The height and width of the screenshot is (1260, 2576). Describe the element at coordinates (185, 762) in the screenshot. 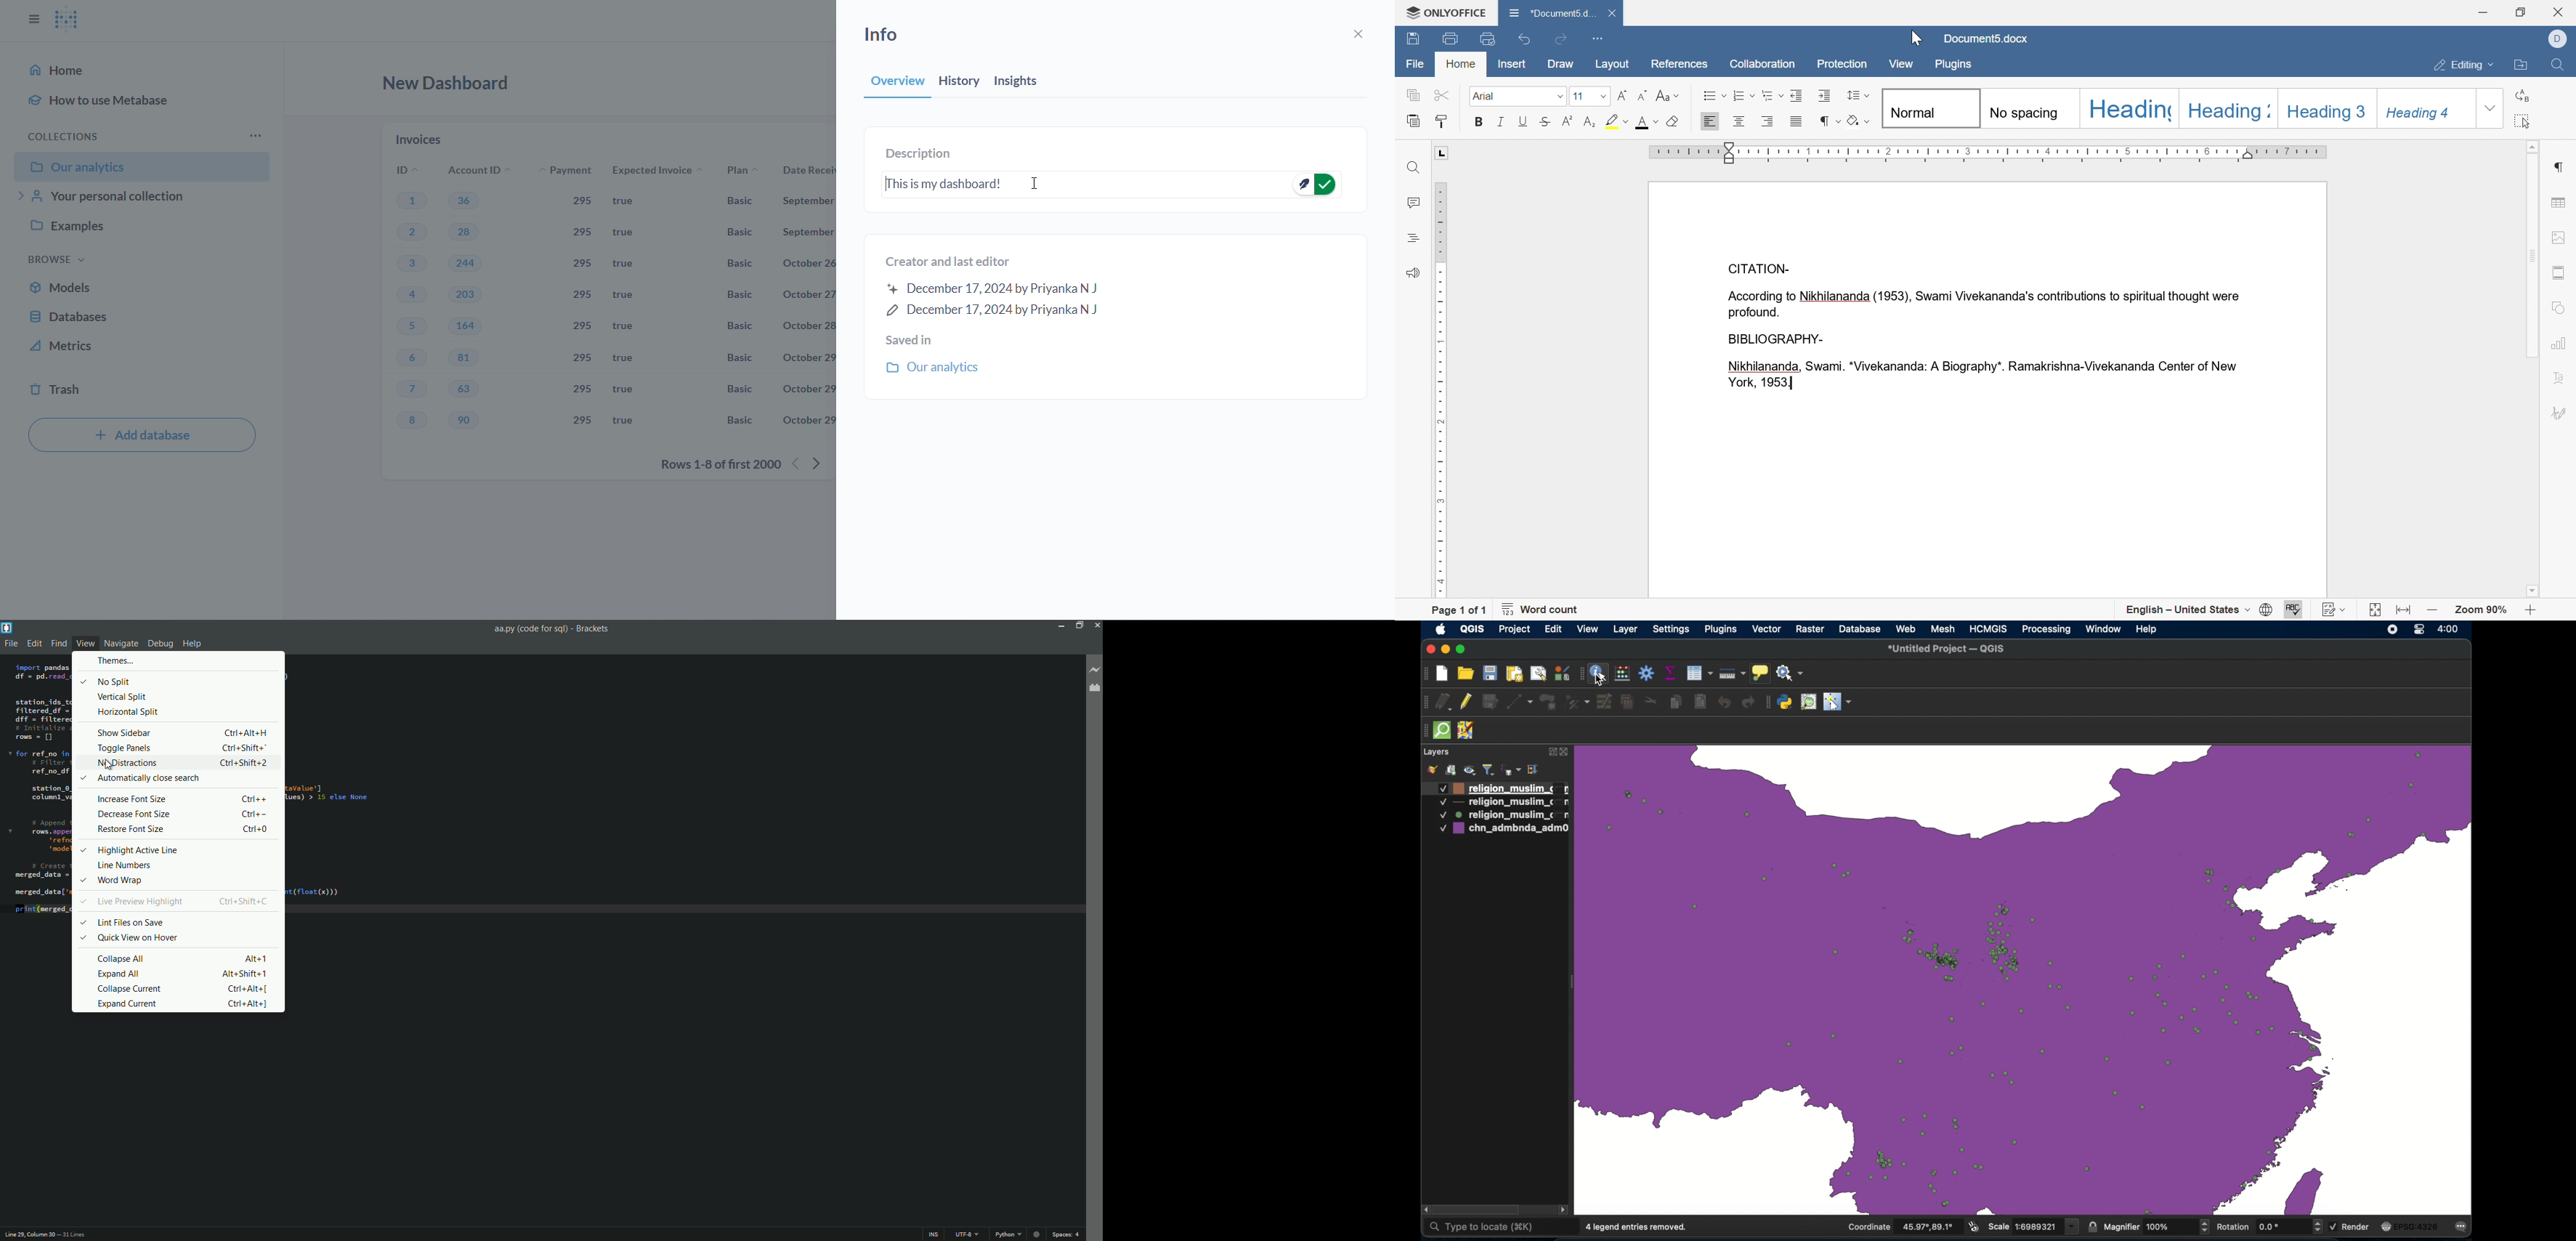

I see `no distraction ctrl + shift + 2` at that location.